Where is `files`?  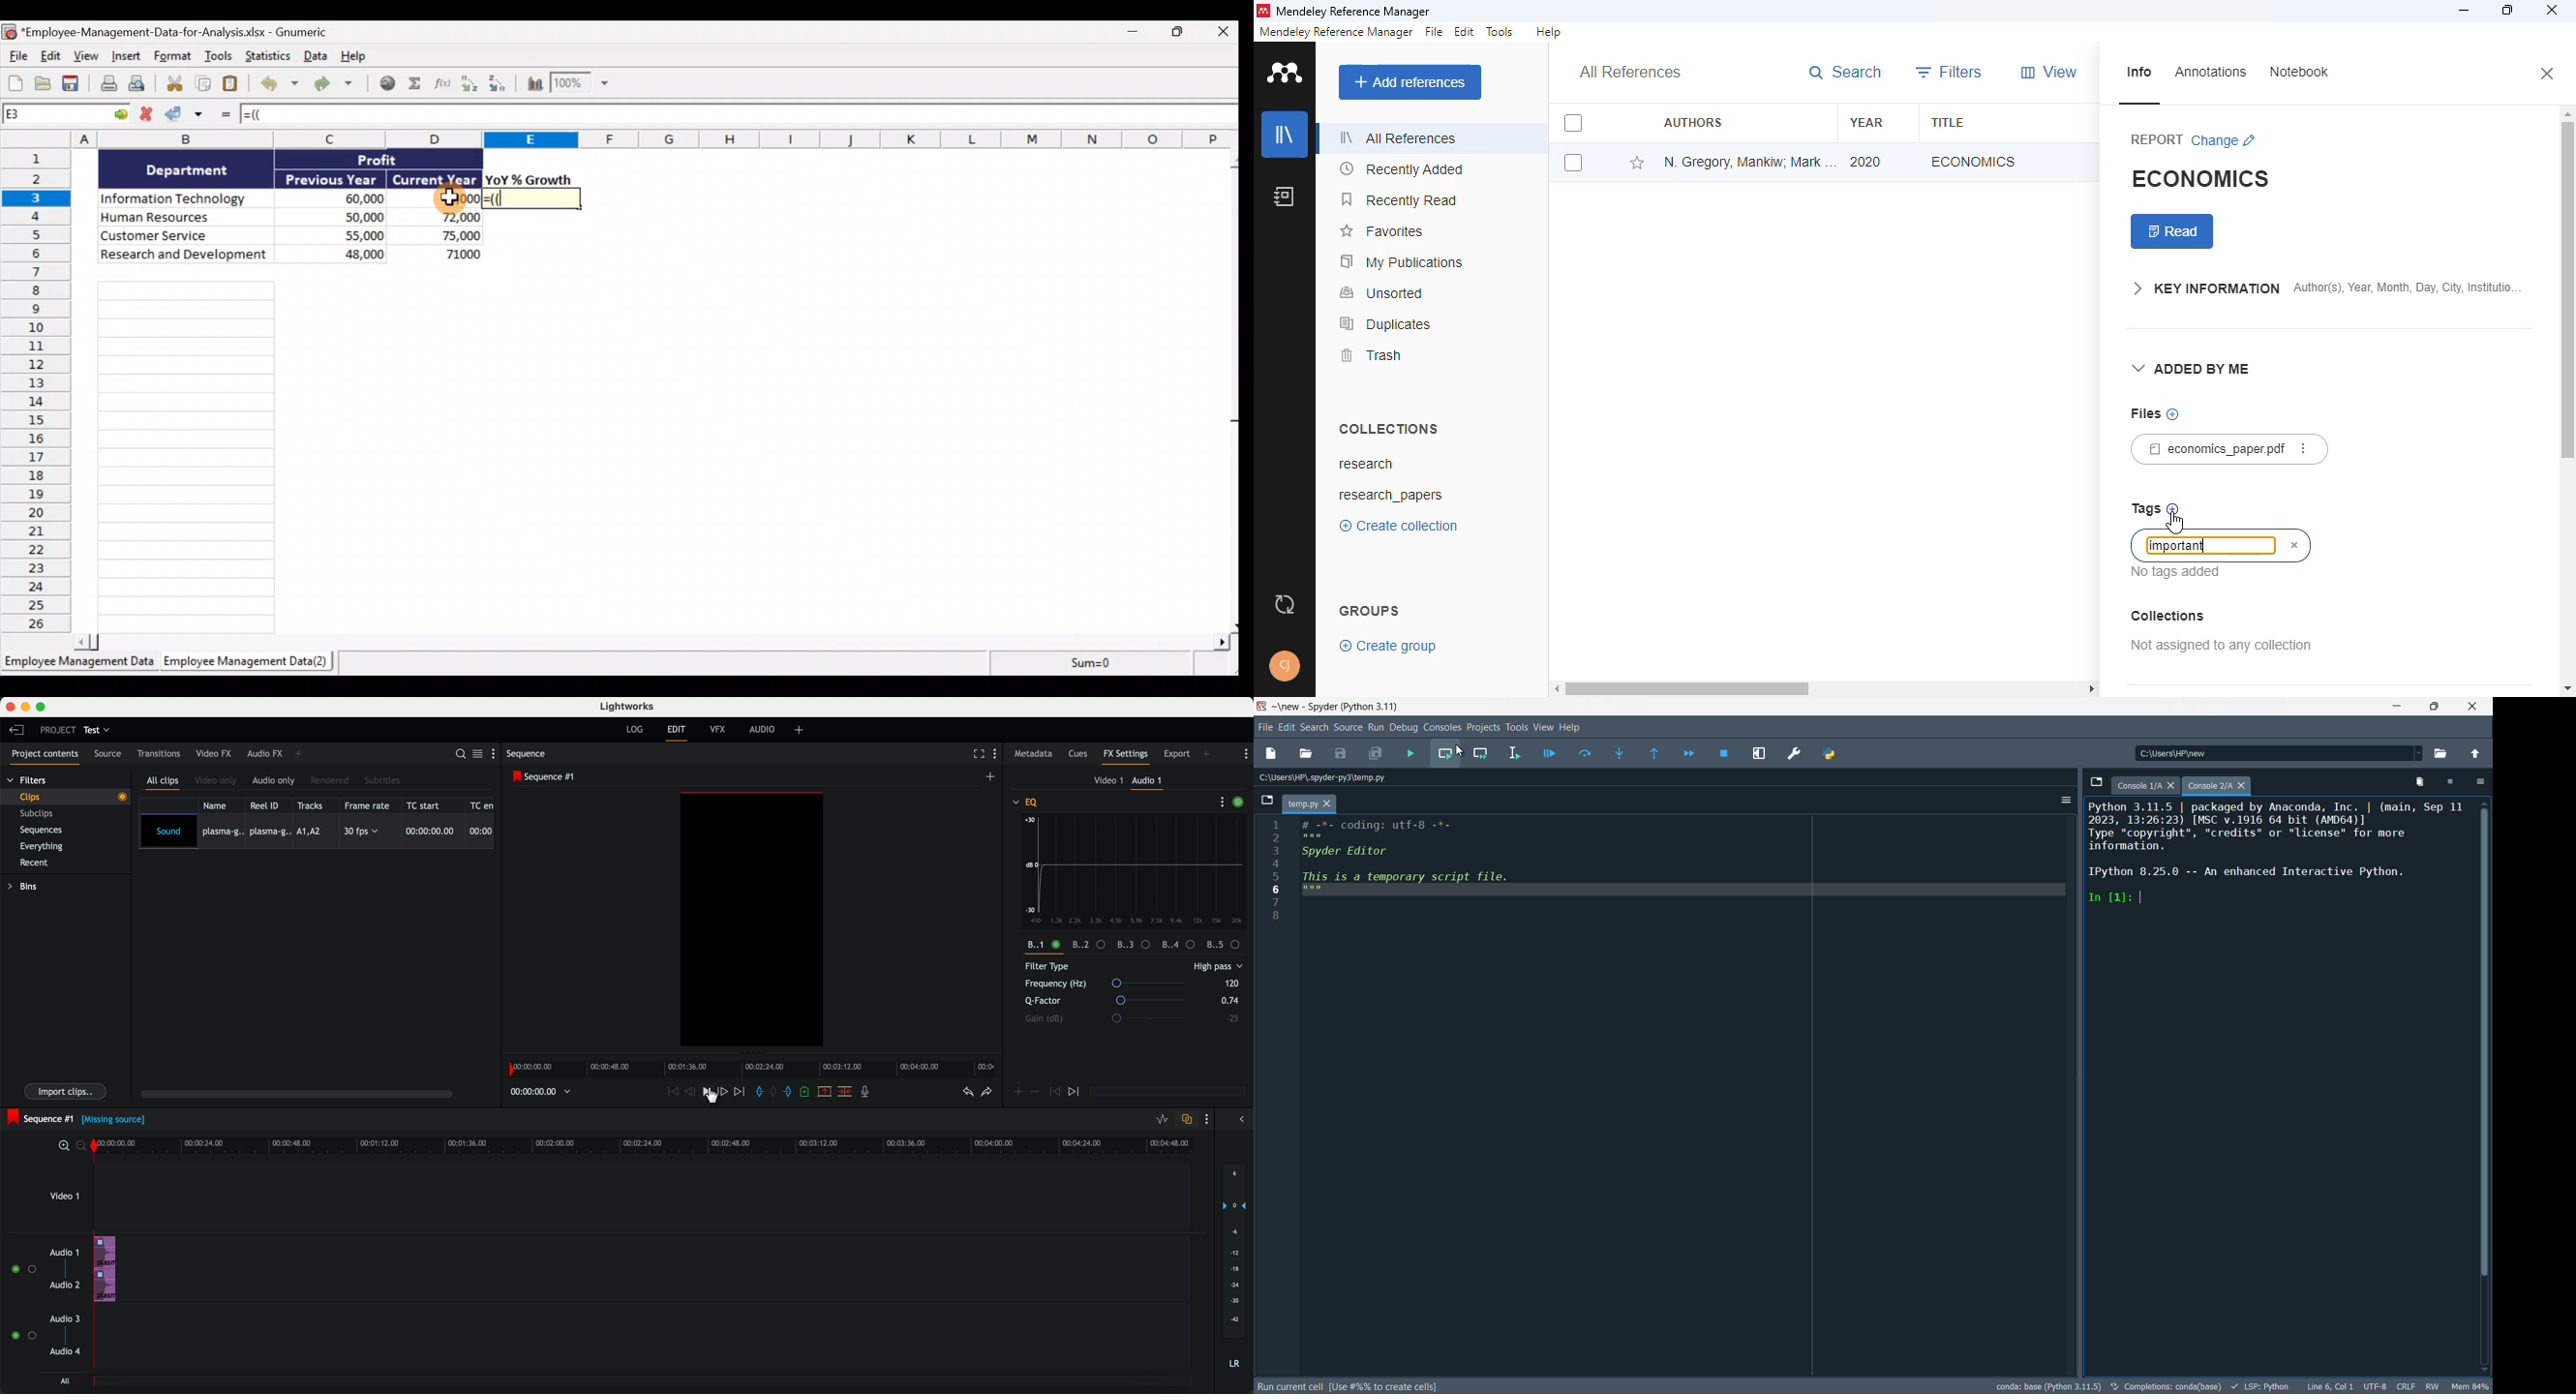
files is located at coordinates (2144, 413).